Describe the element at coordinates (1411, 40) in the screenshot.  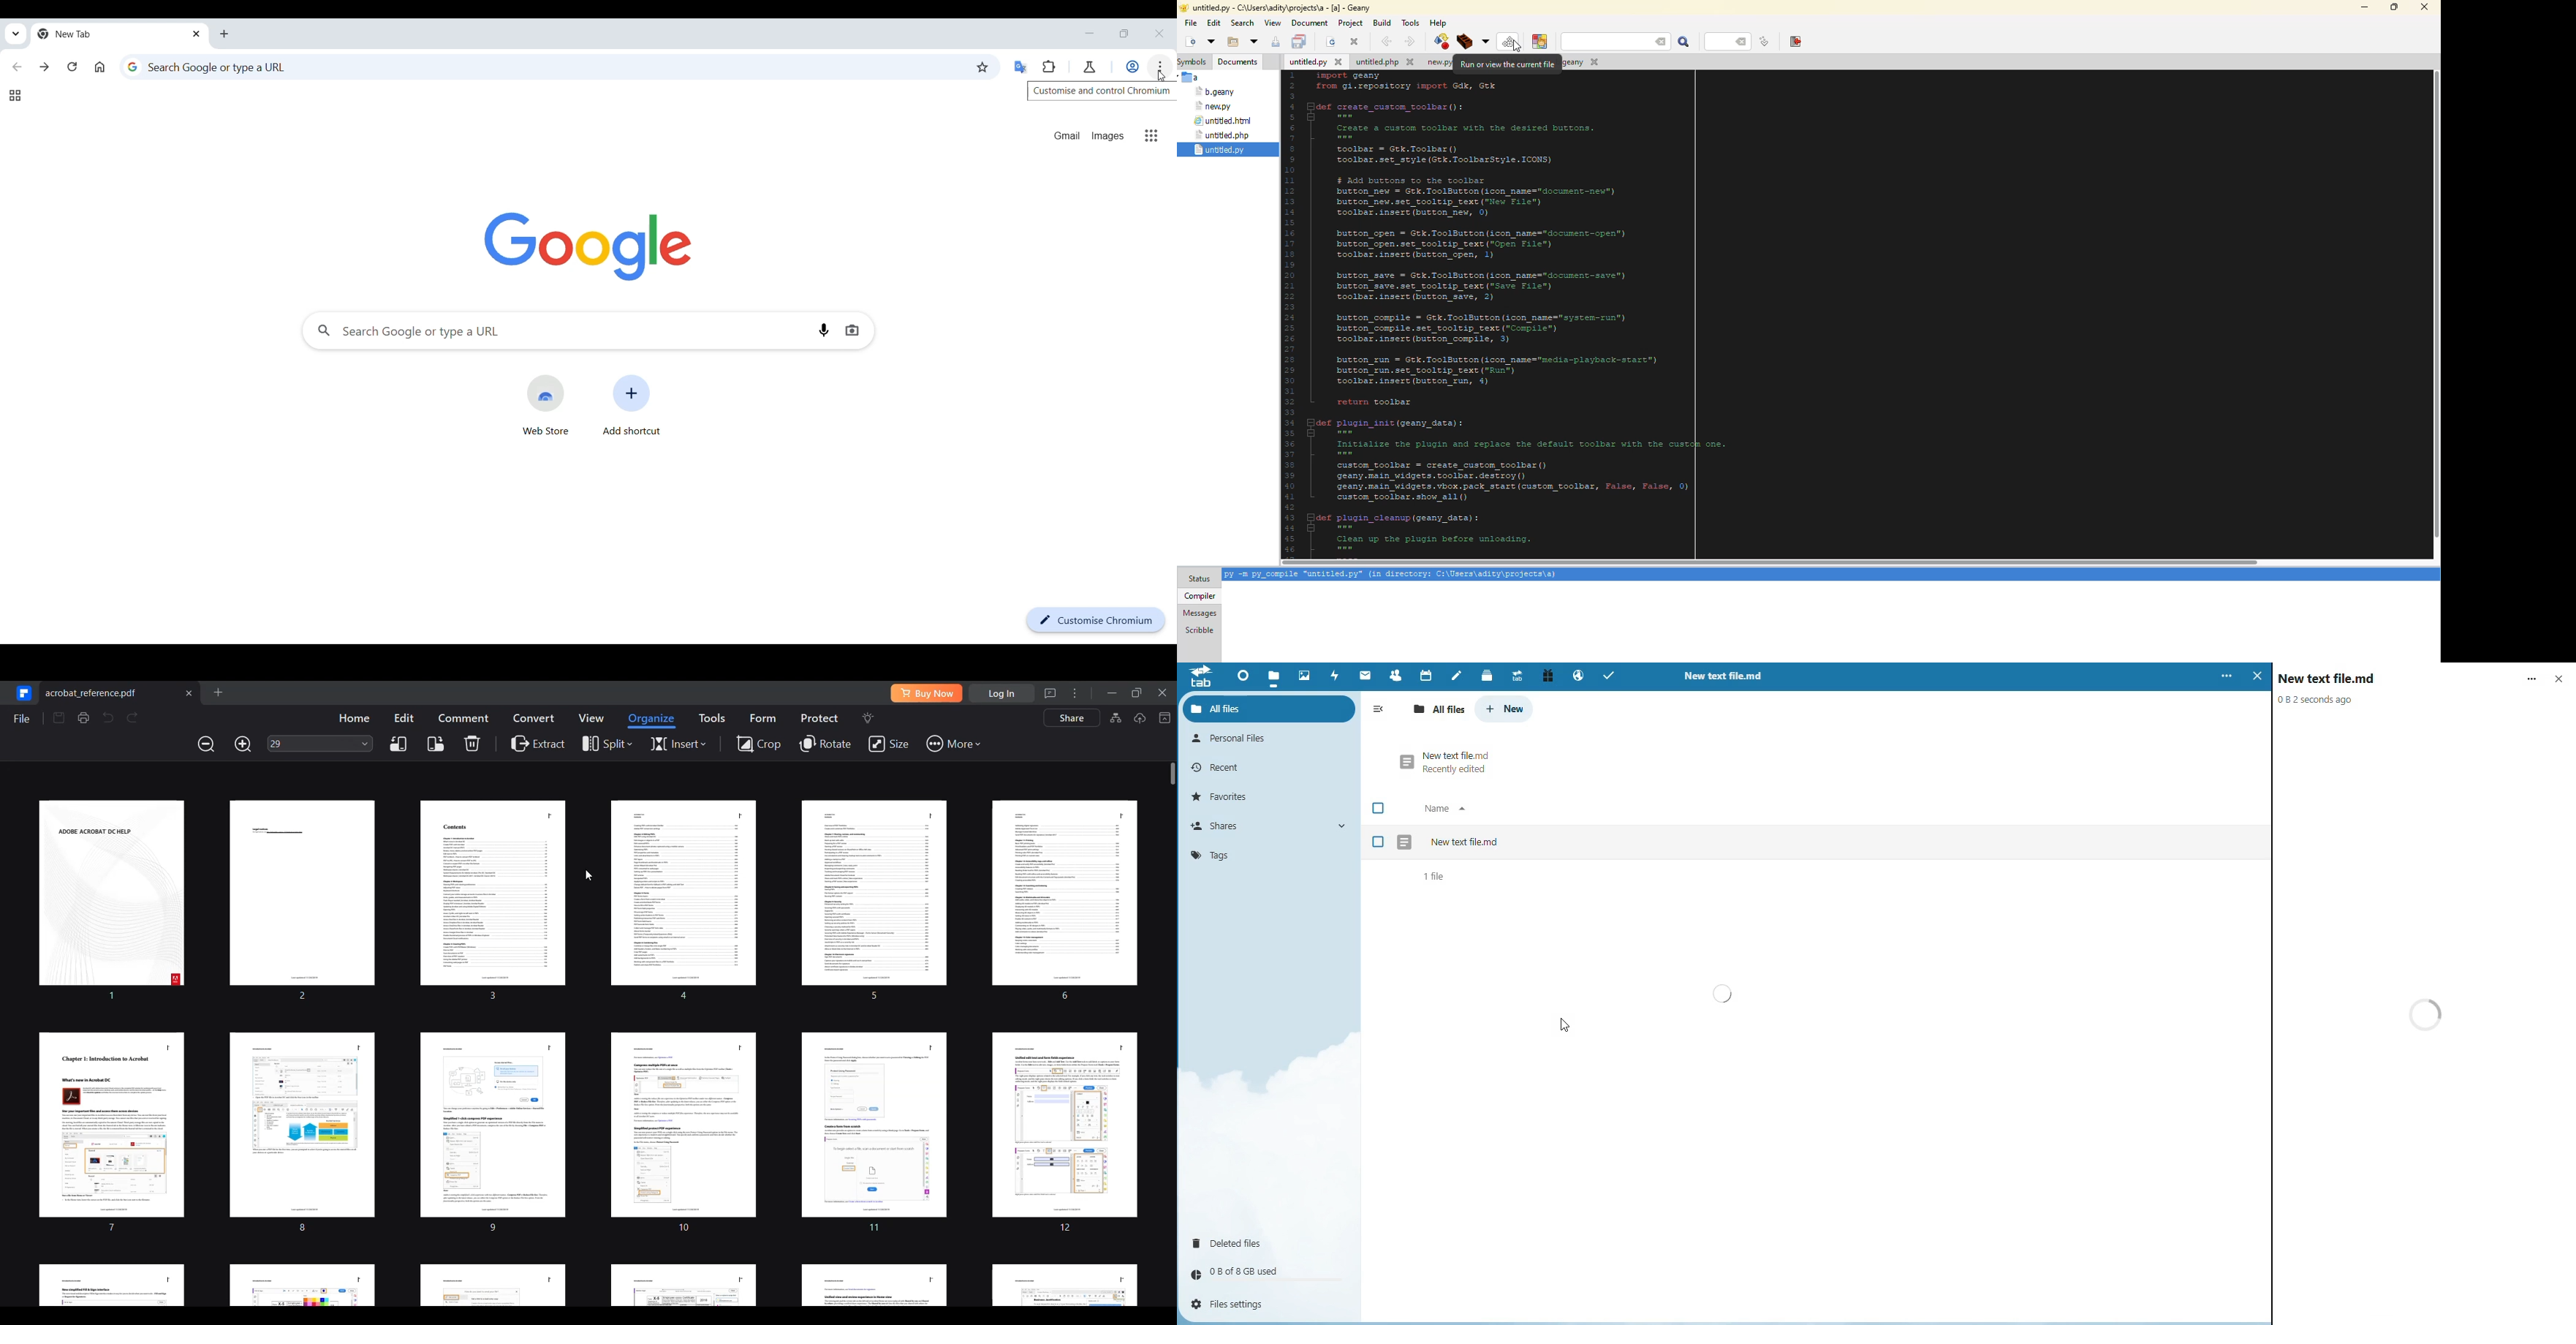
I see `forward` at that location.